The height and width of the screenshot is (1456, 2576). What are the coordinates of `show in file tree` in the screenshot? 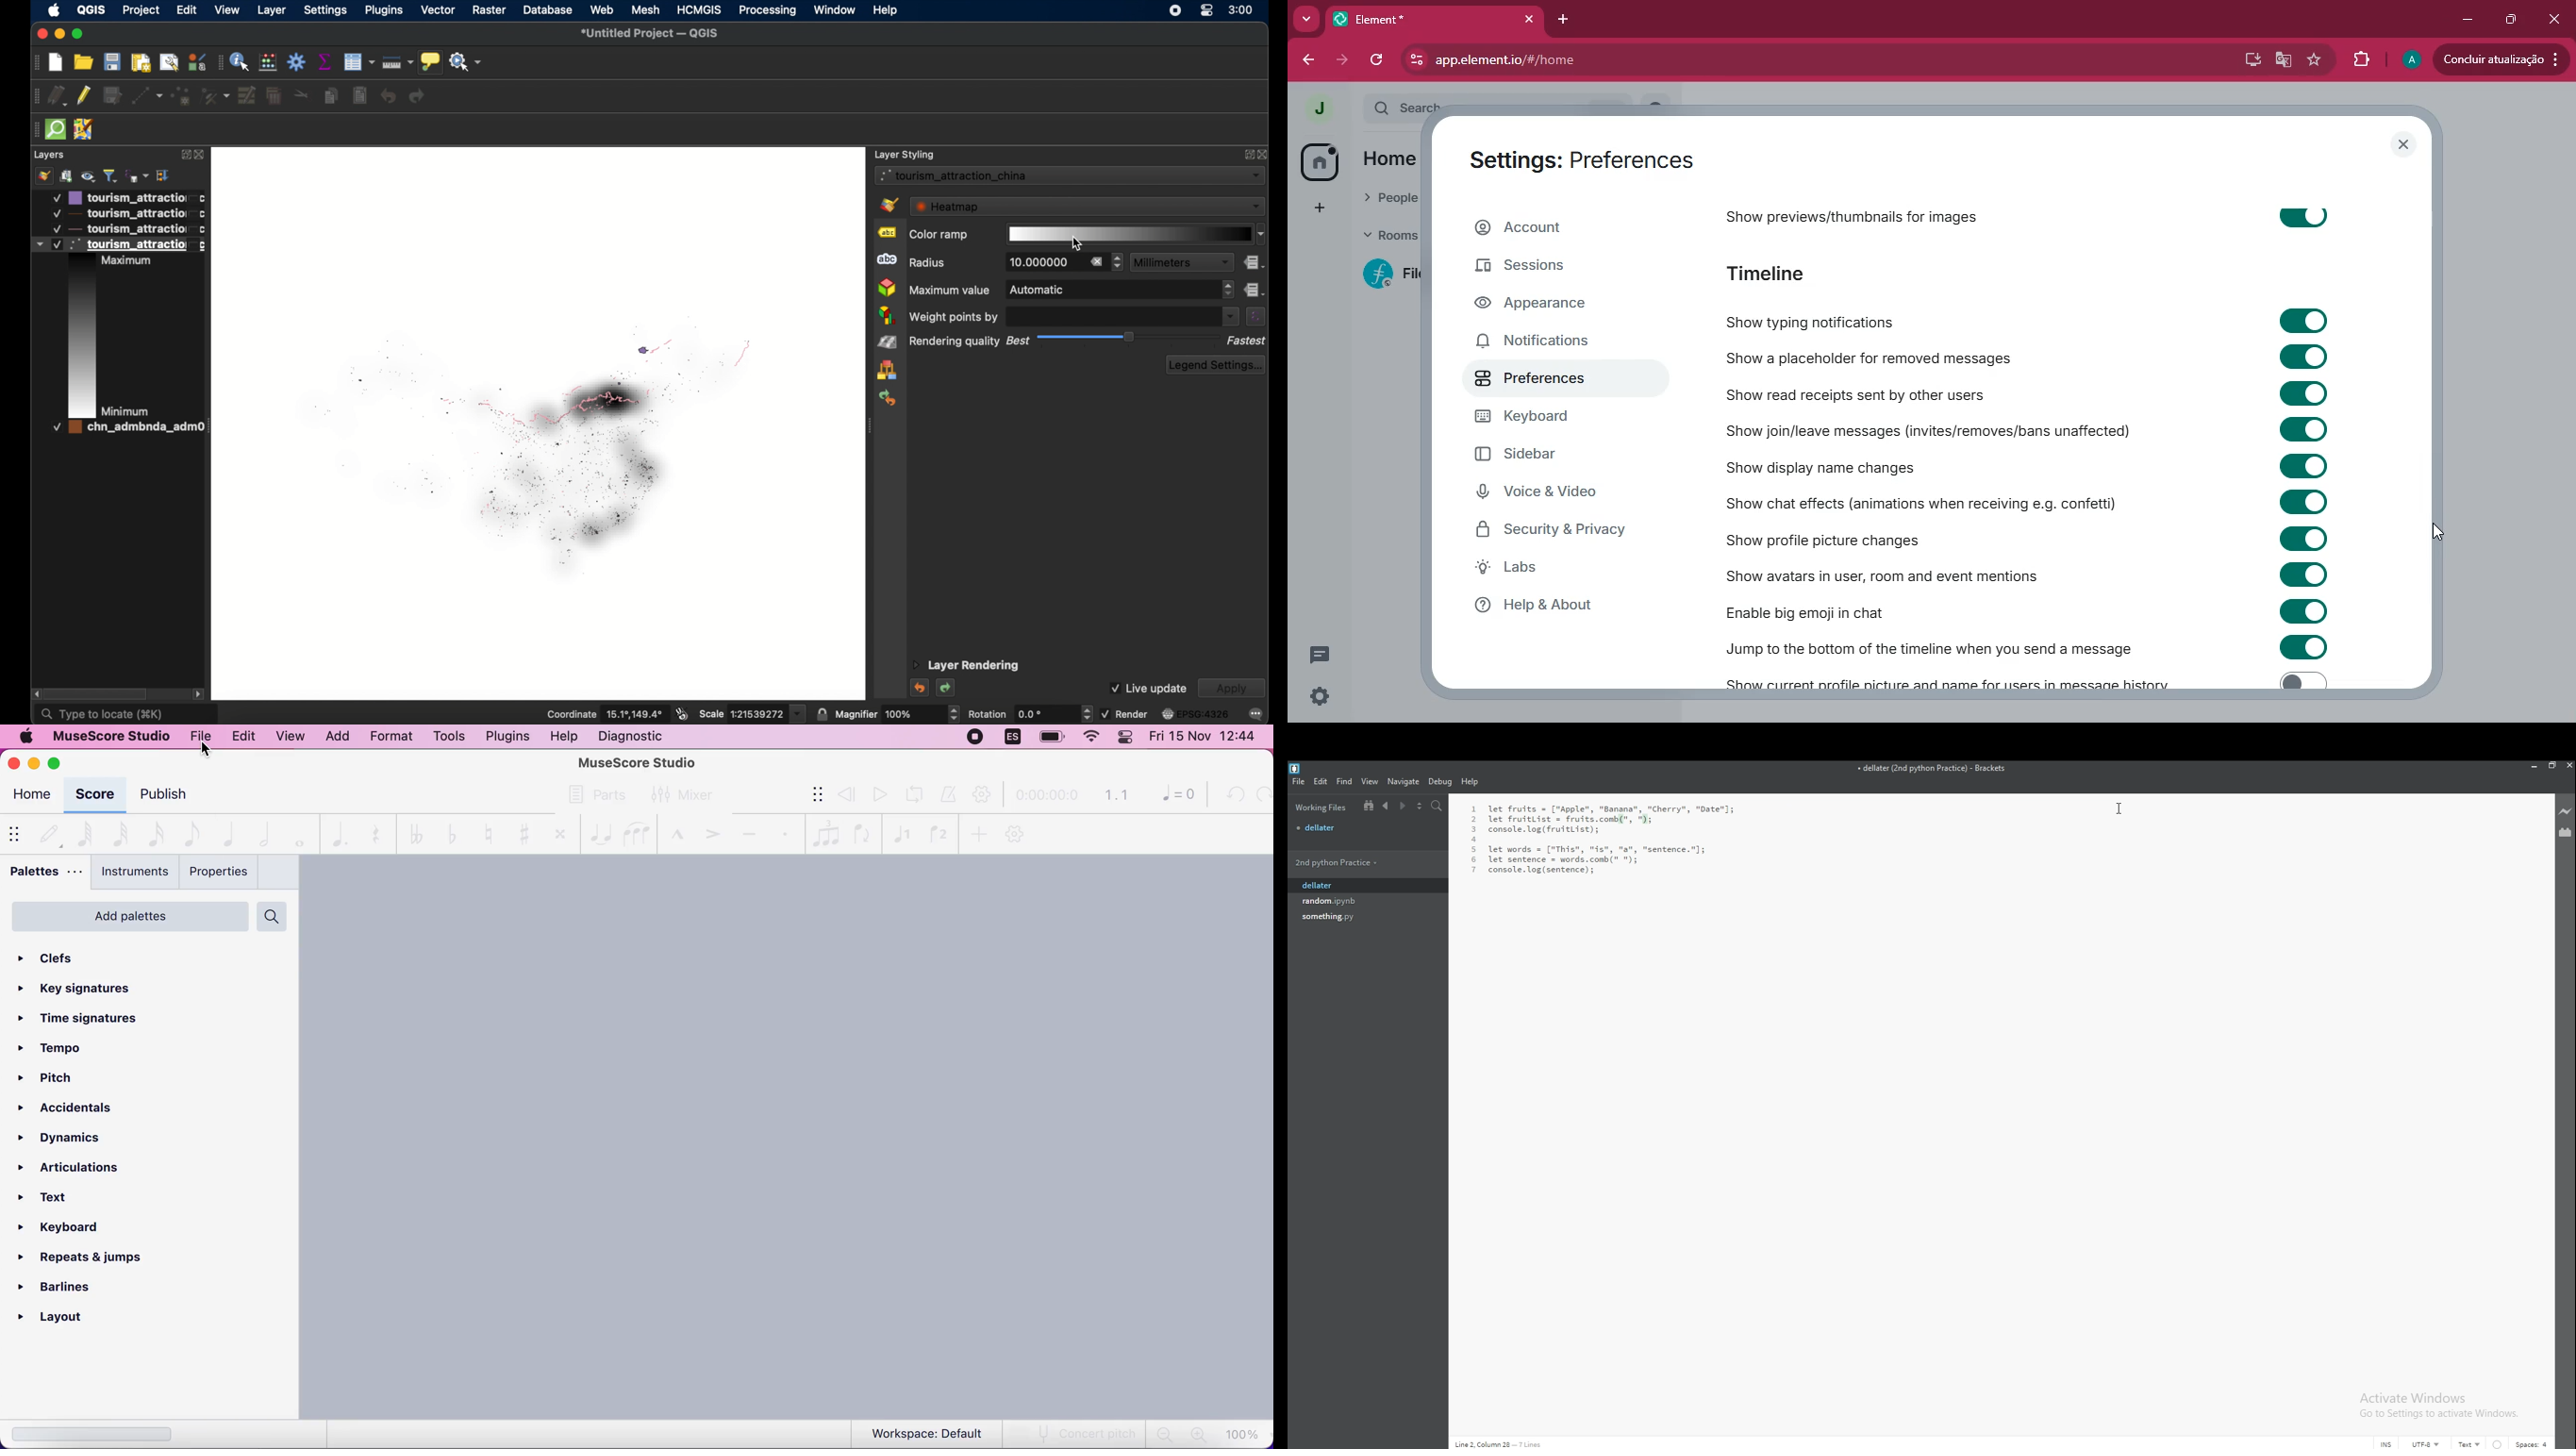 It's located at (1366, 806).